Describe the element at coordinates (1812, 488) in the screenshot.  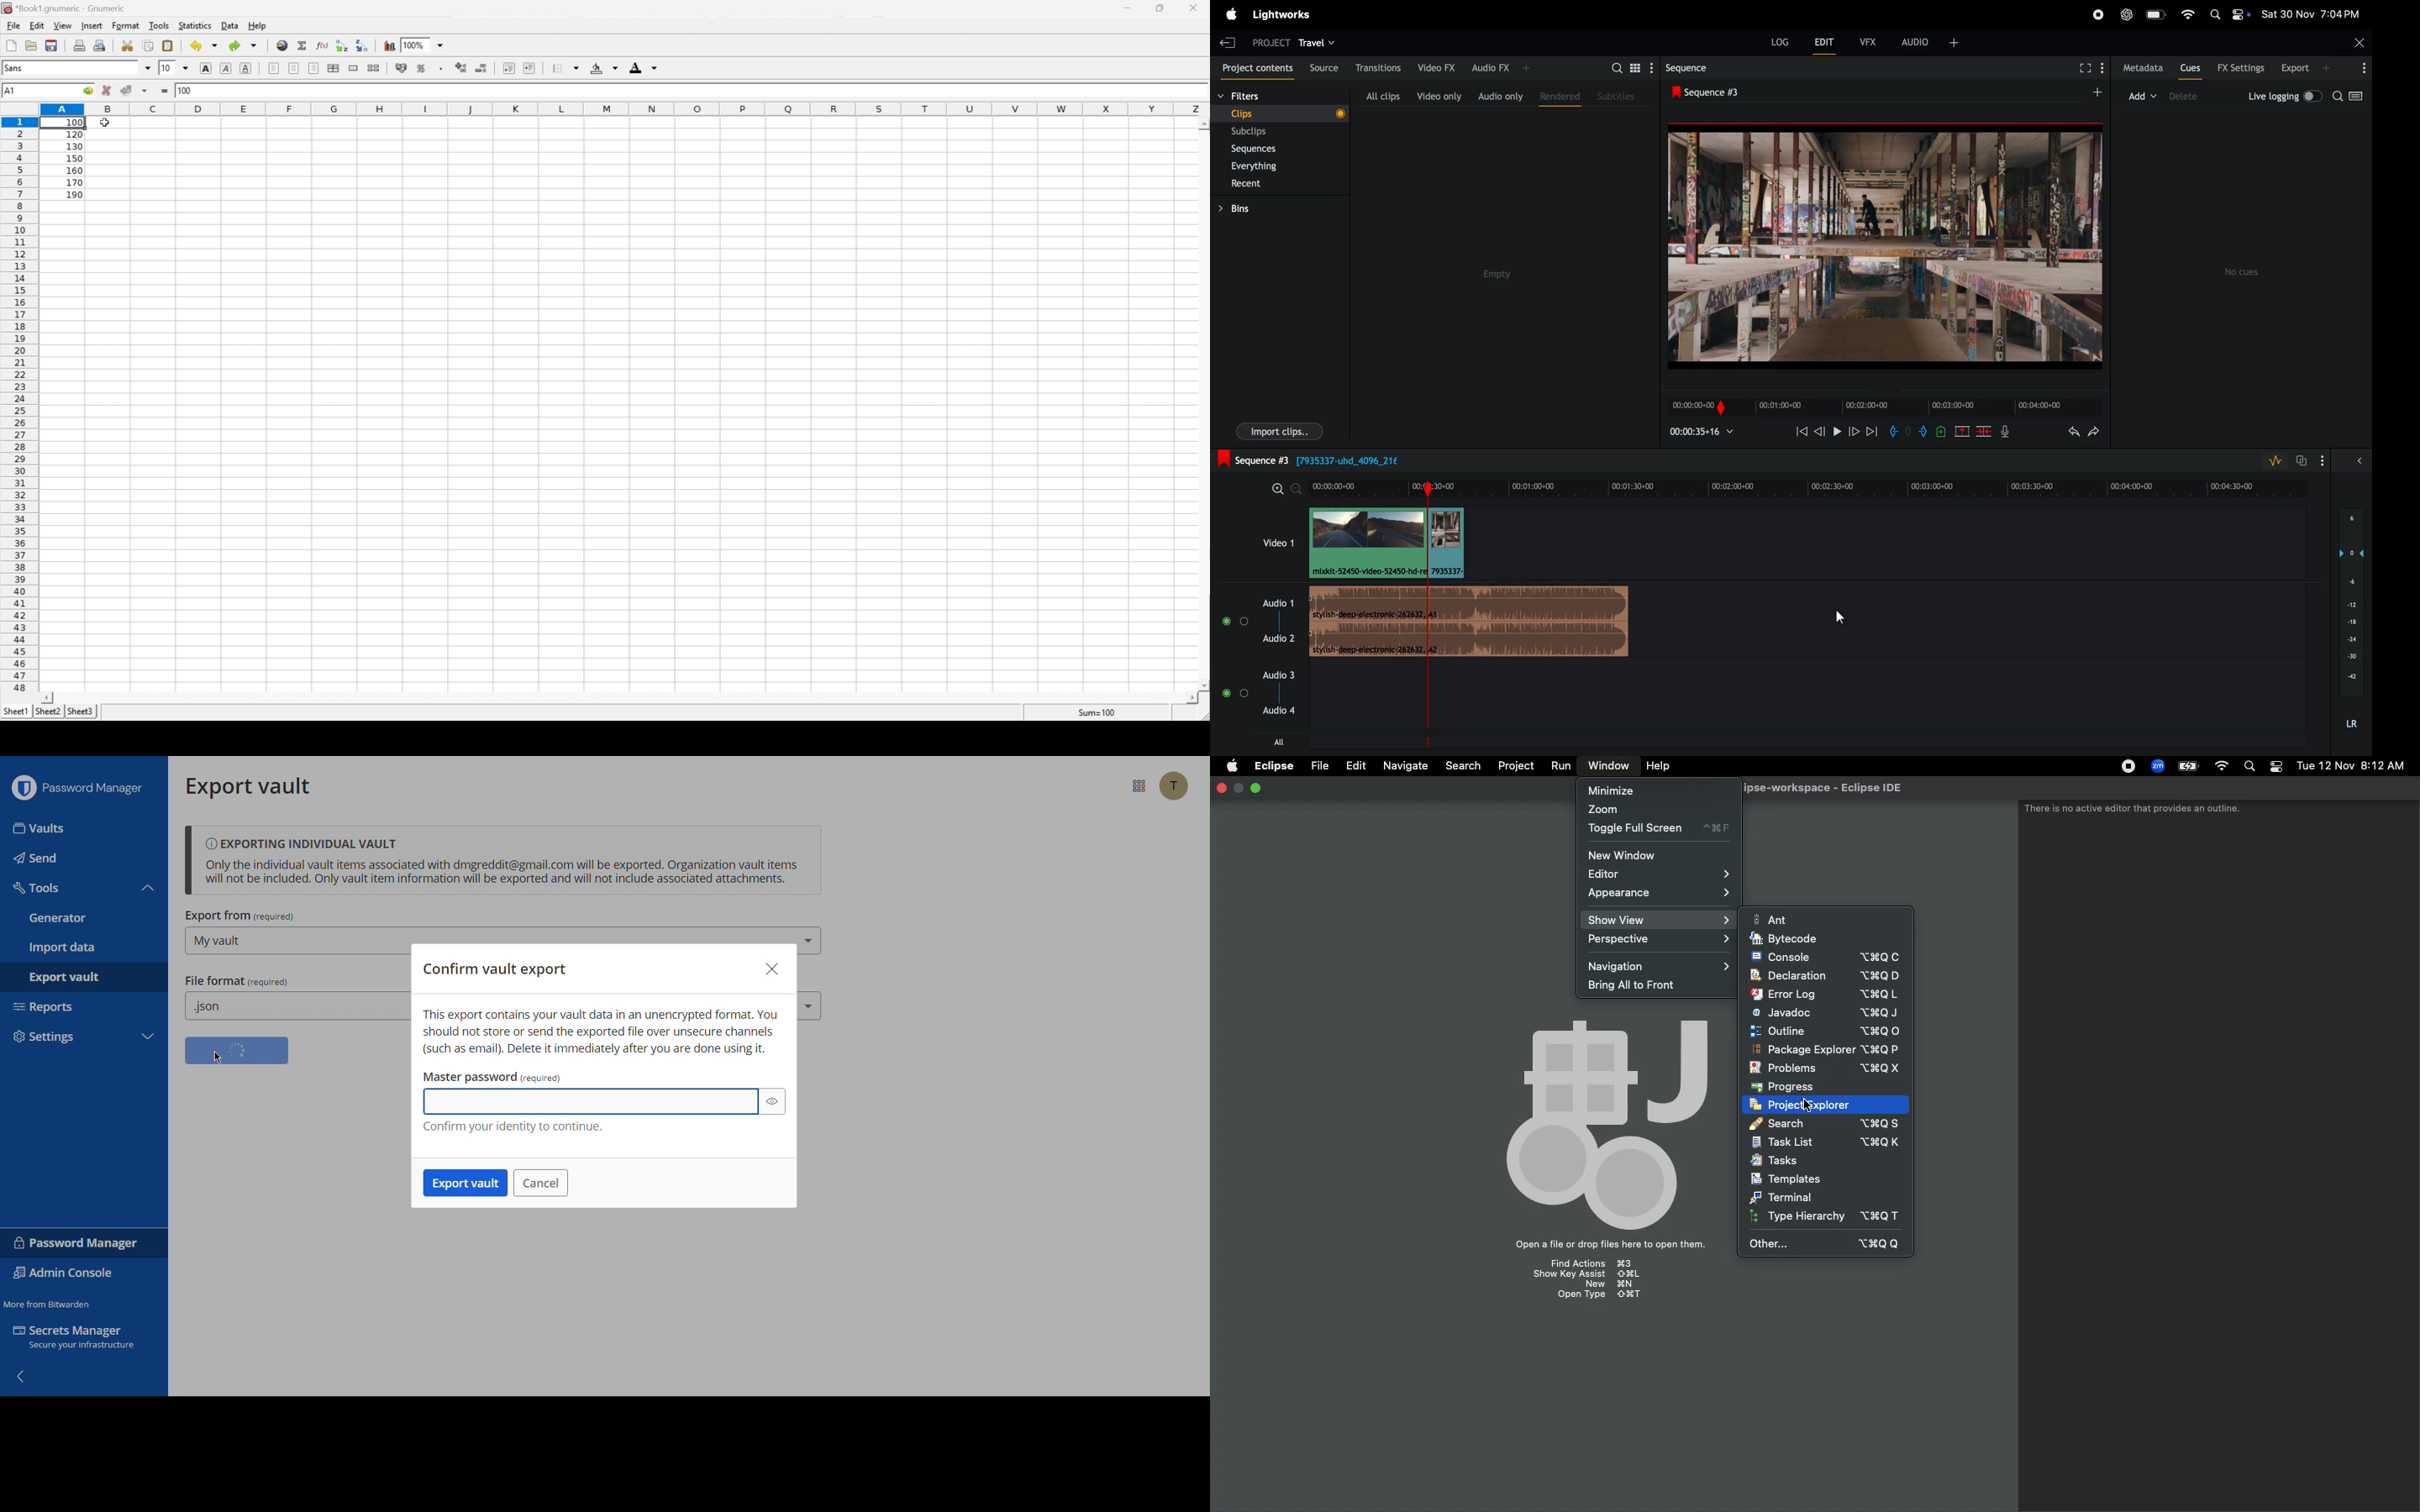
I see `time frame` at that location.